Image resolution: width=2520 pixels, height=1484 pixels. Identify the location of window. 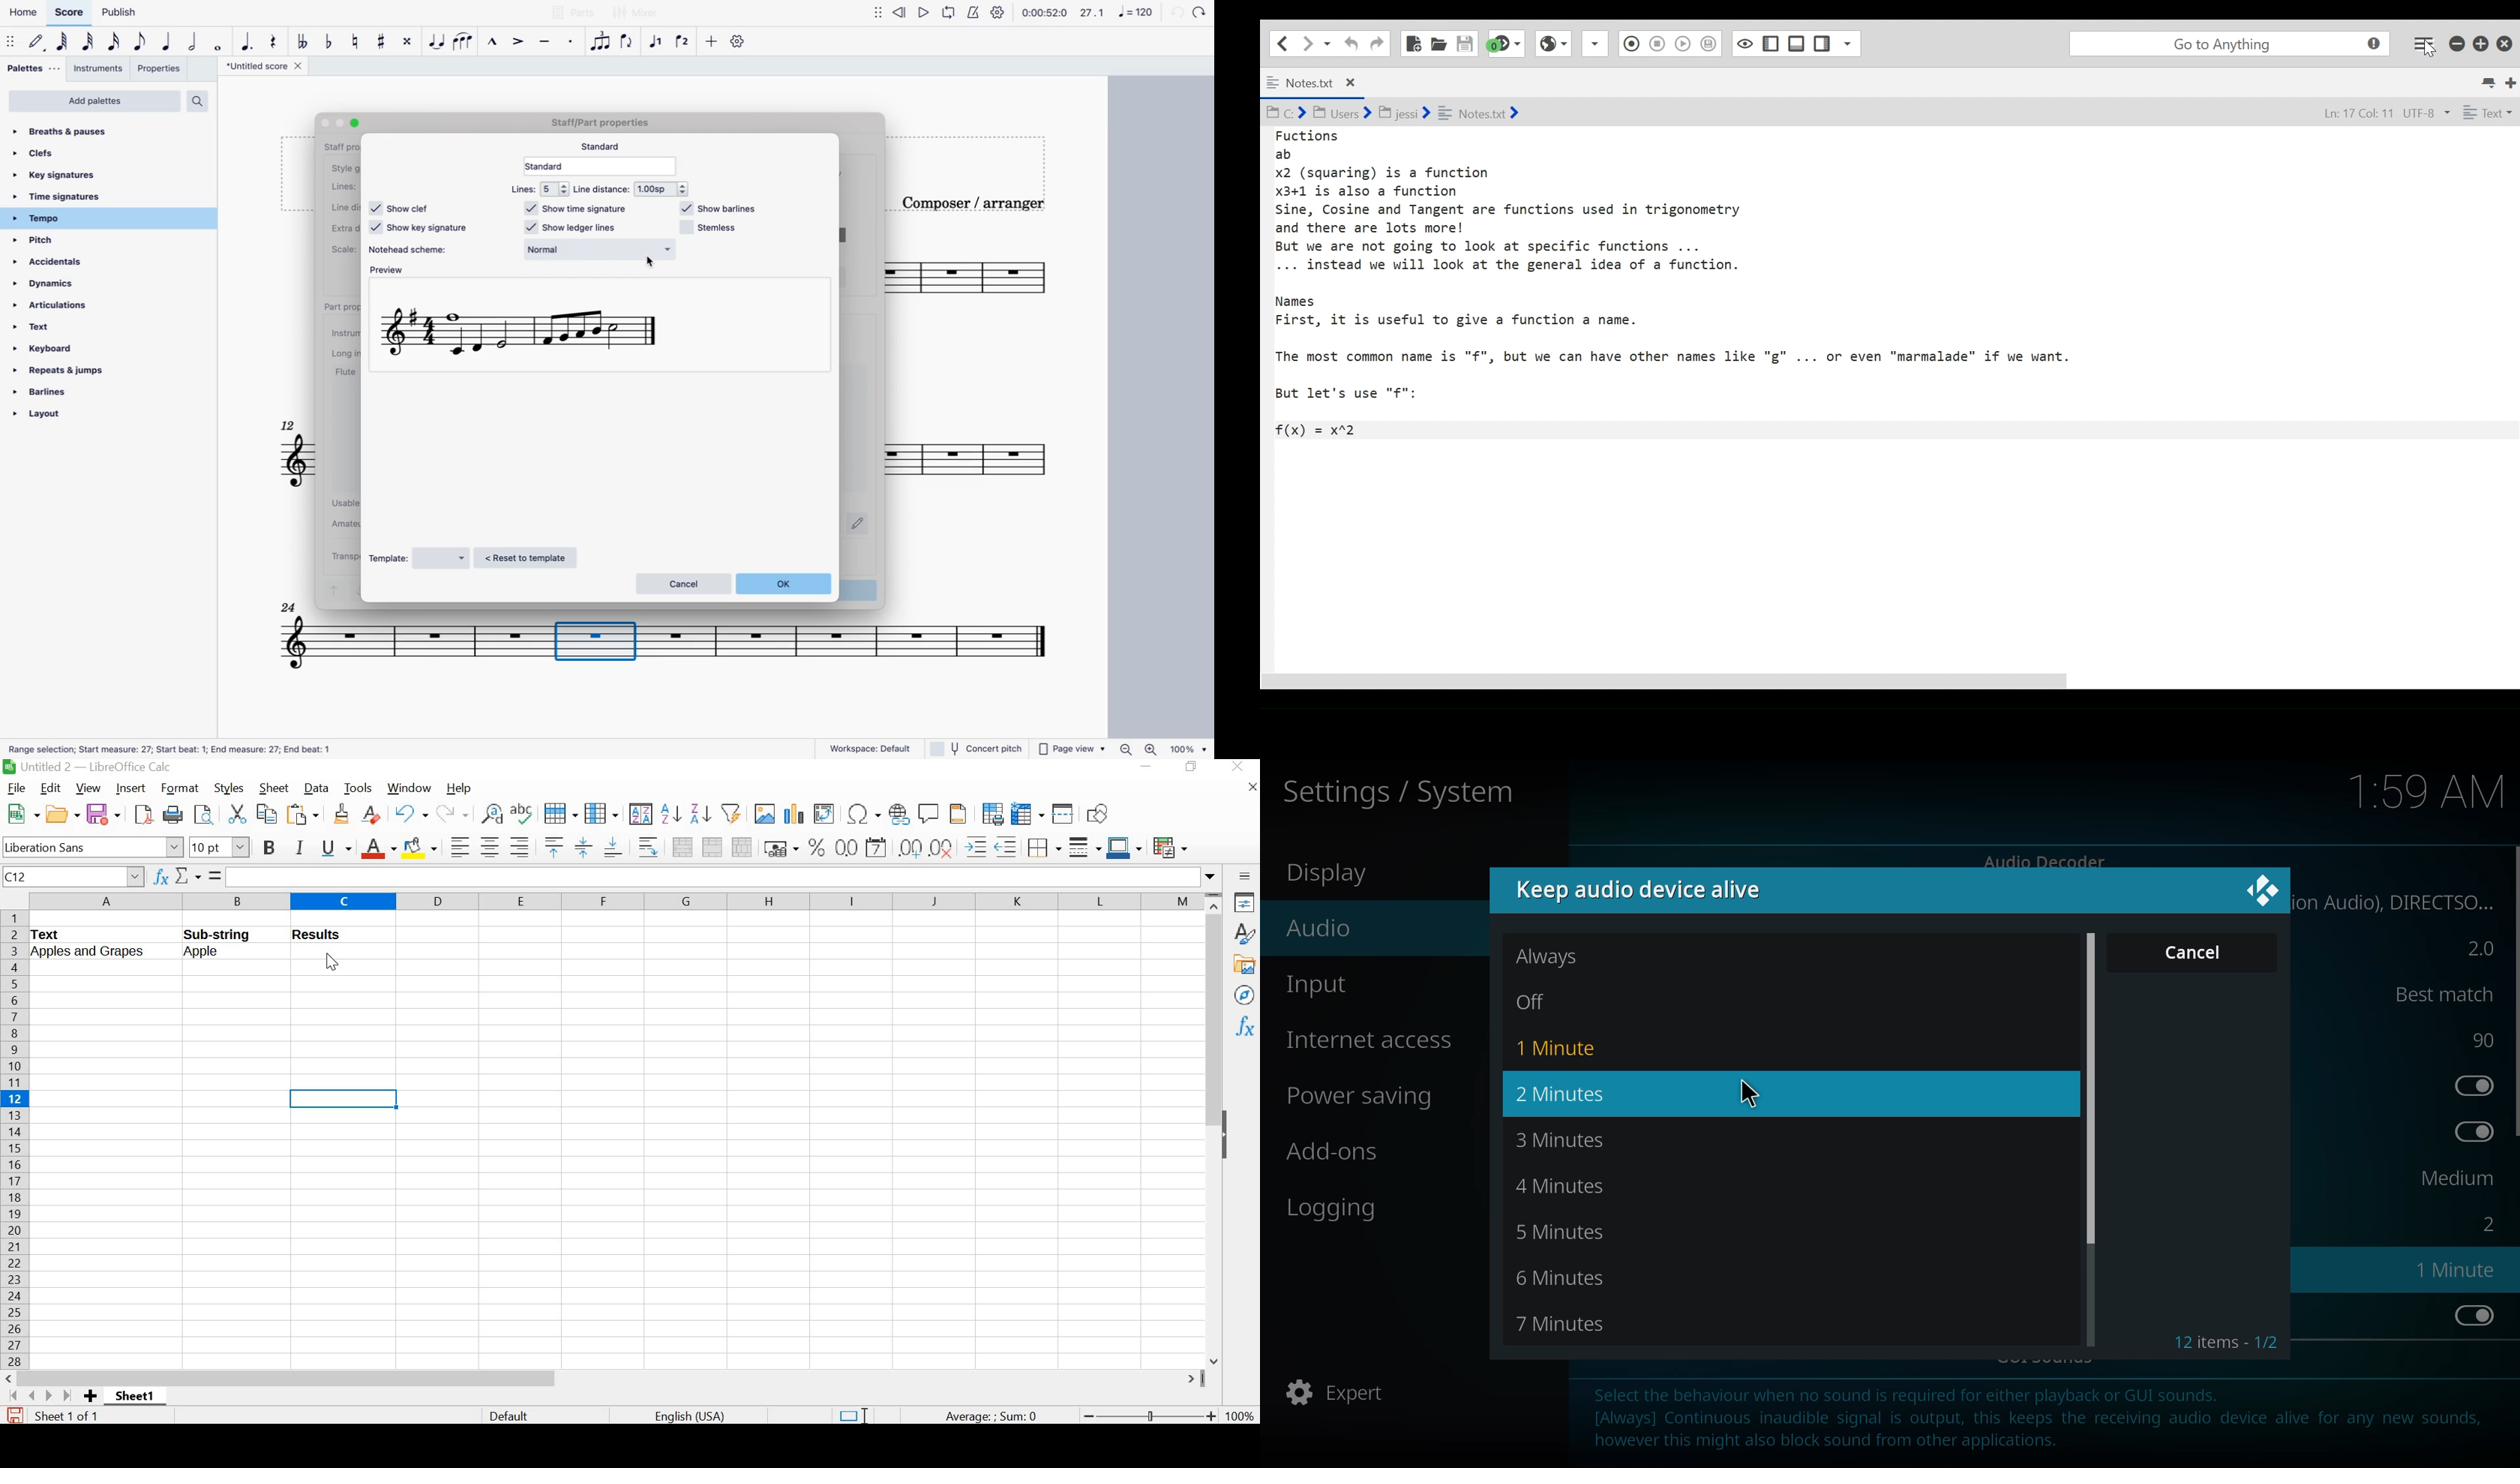
(411, 788).